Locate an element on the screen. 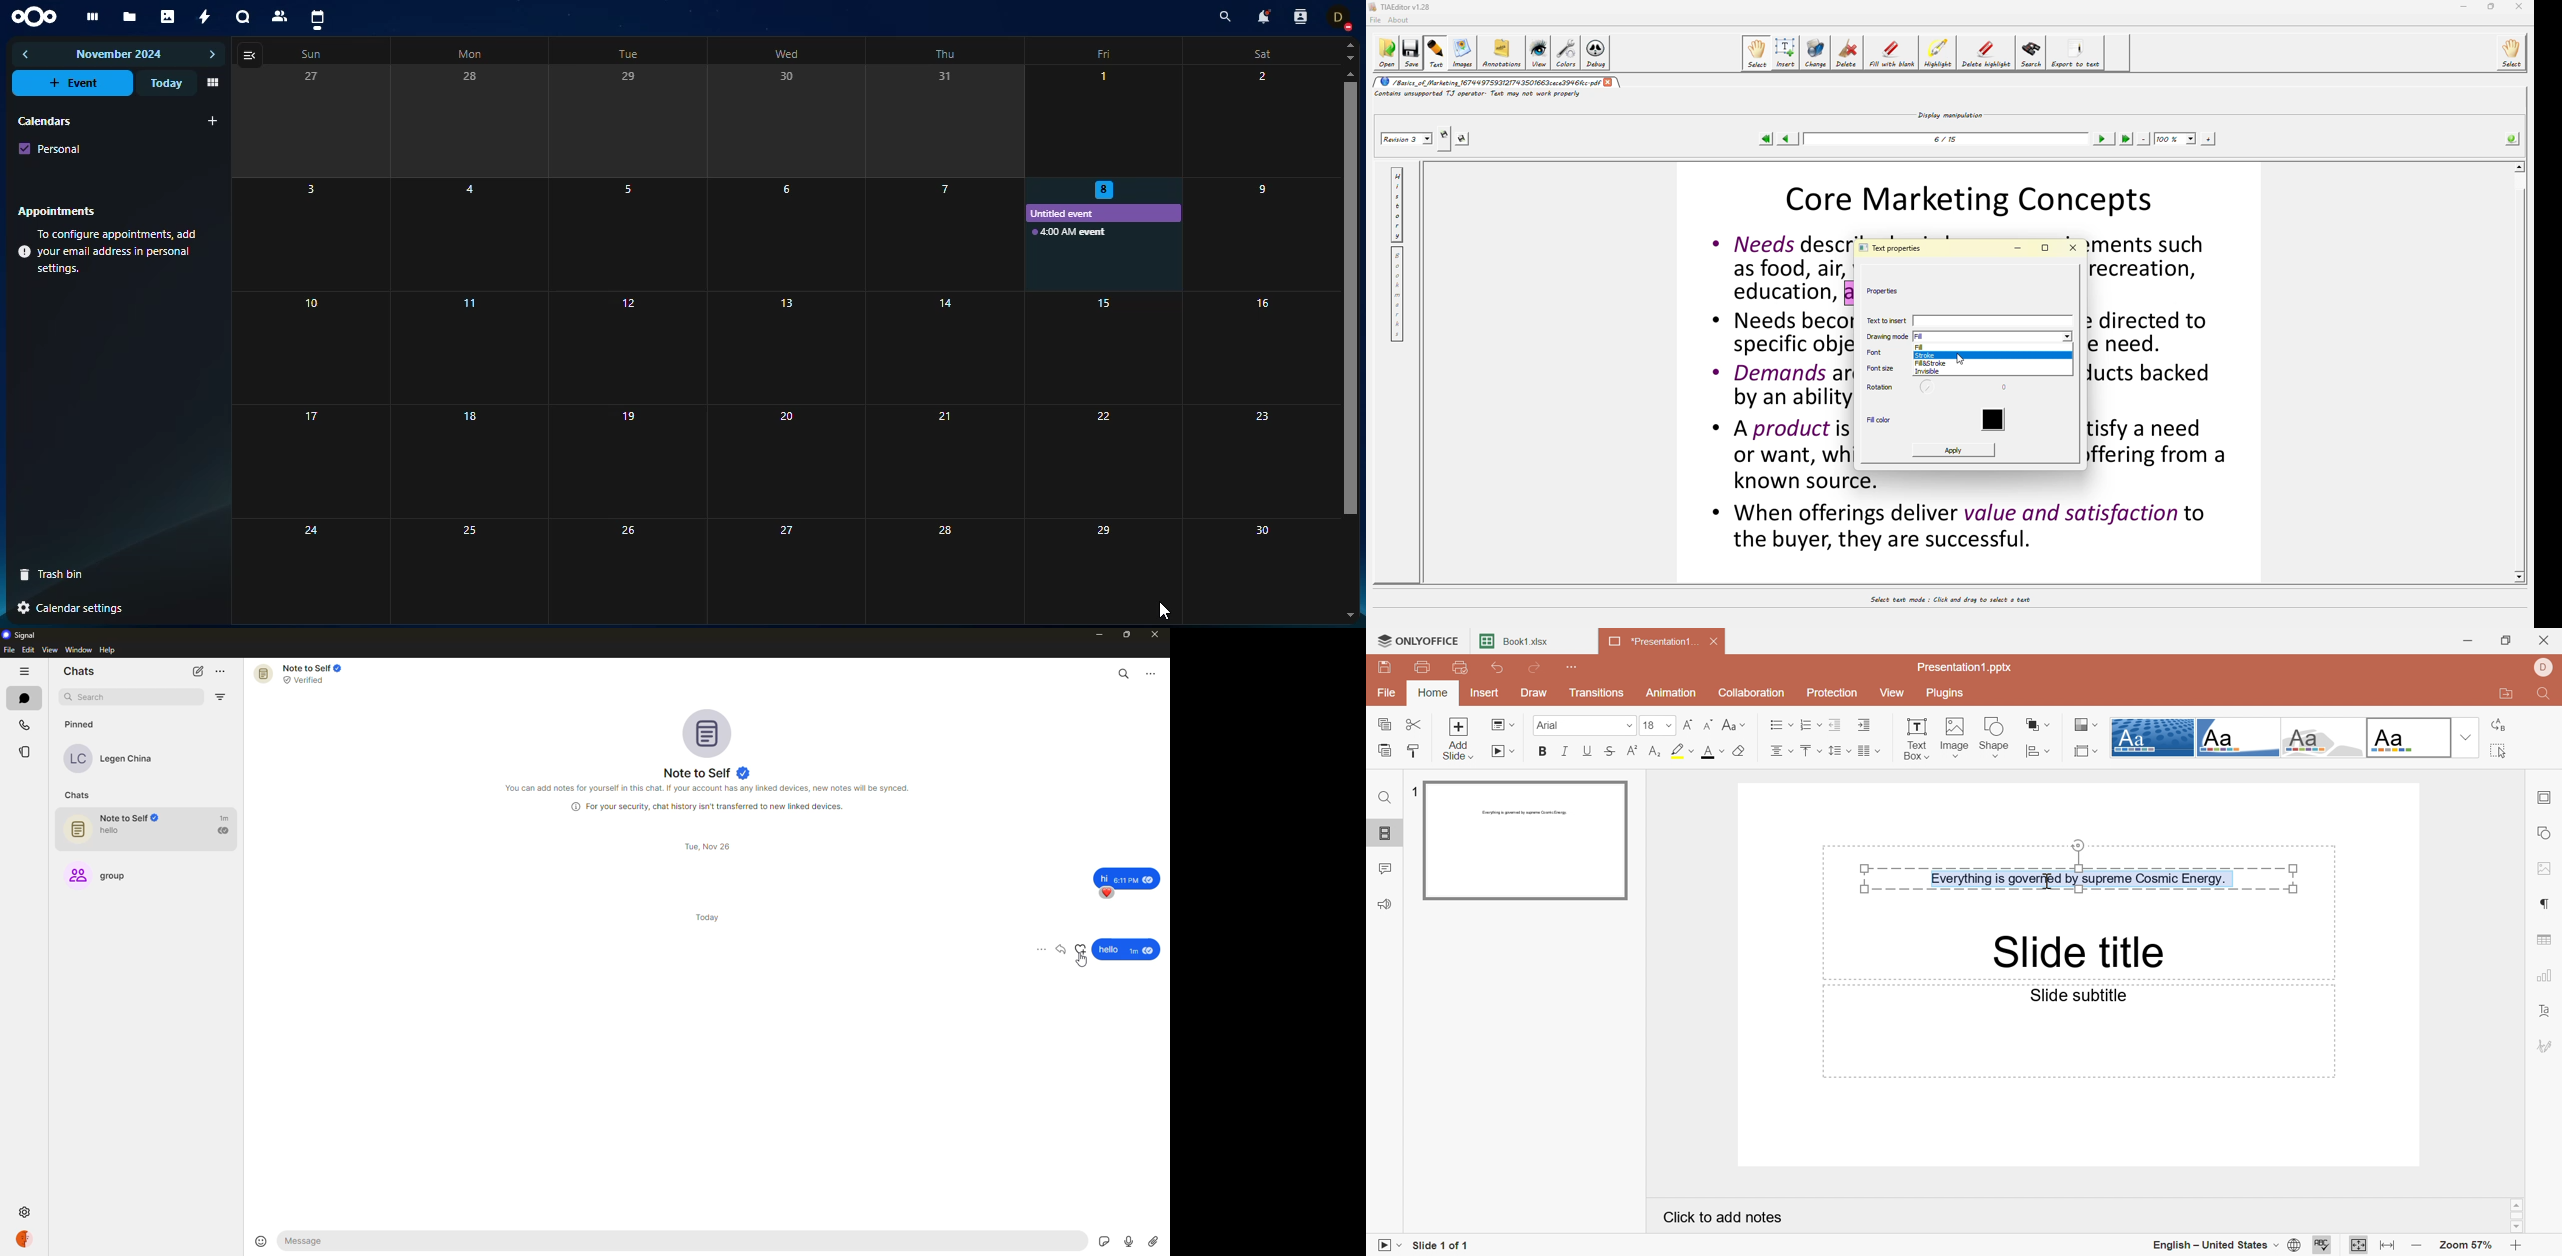 The width and height of the screenshot is (2576, 1260). 6 is located at coordinates (787, 234).